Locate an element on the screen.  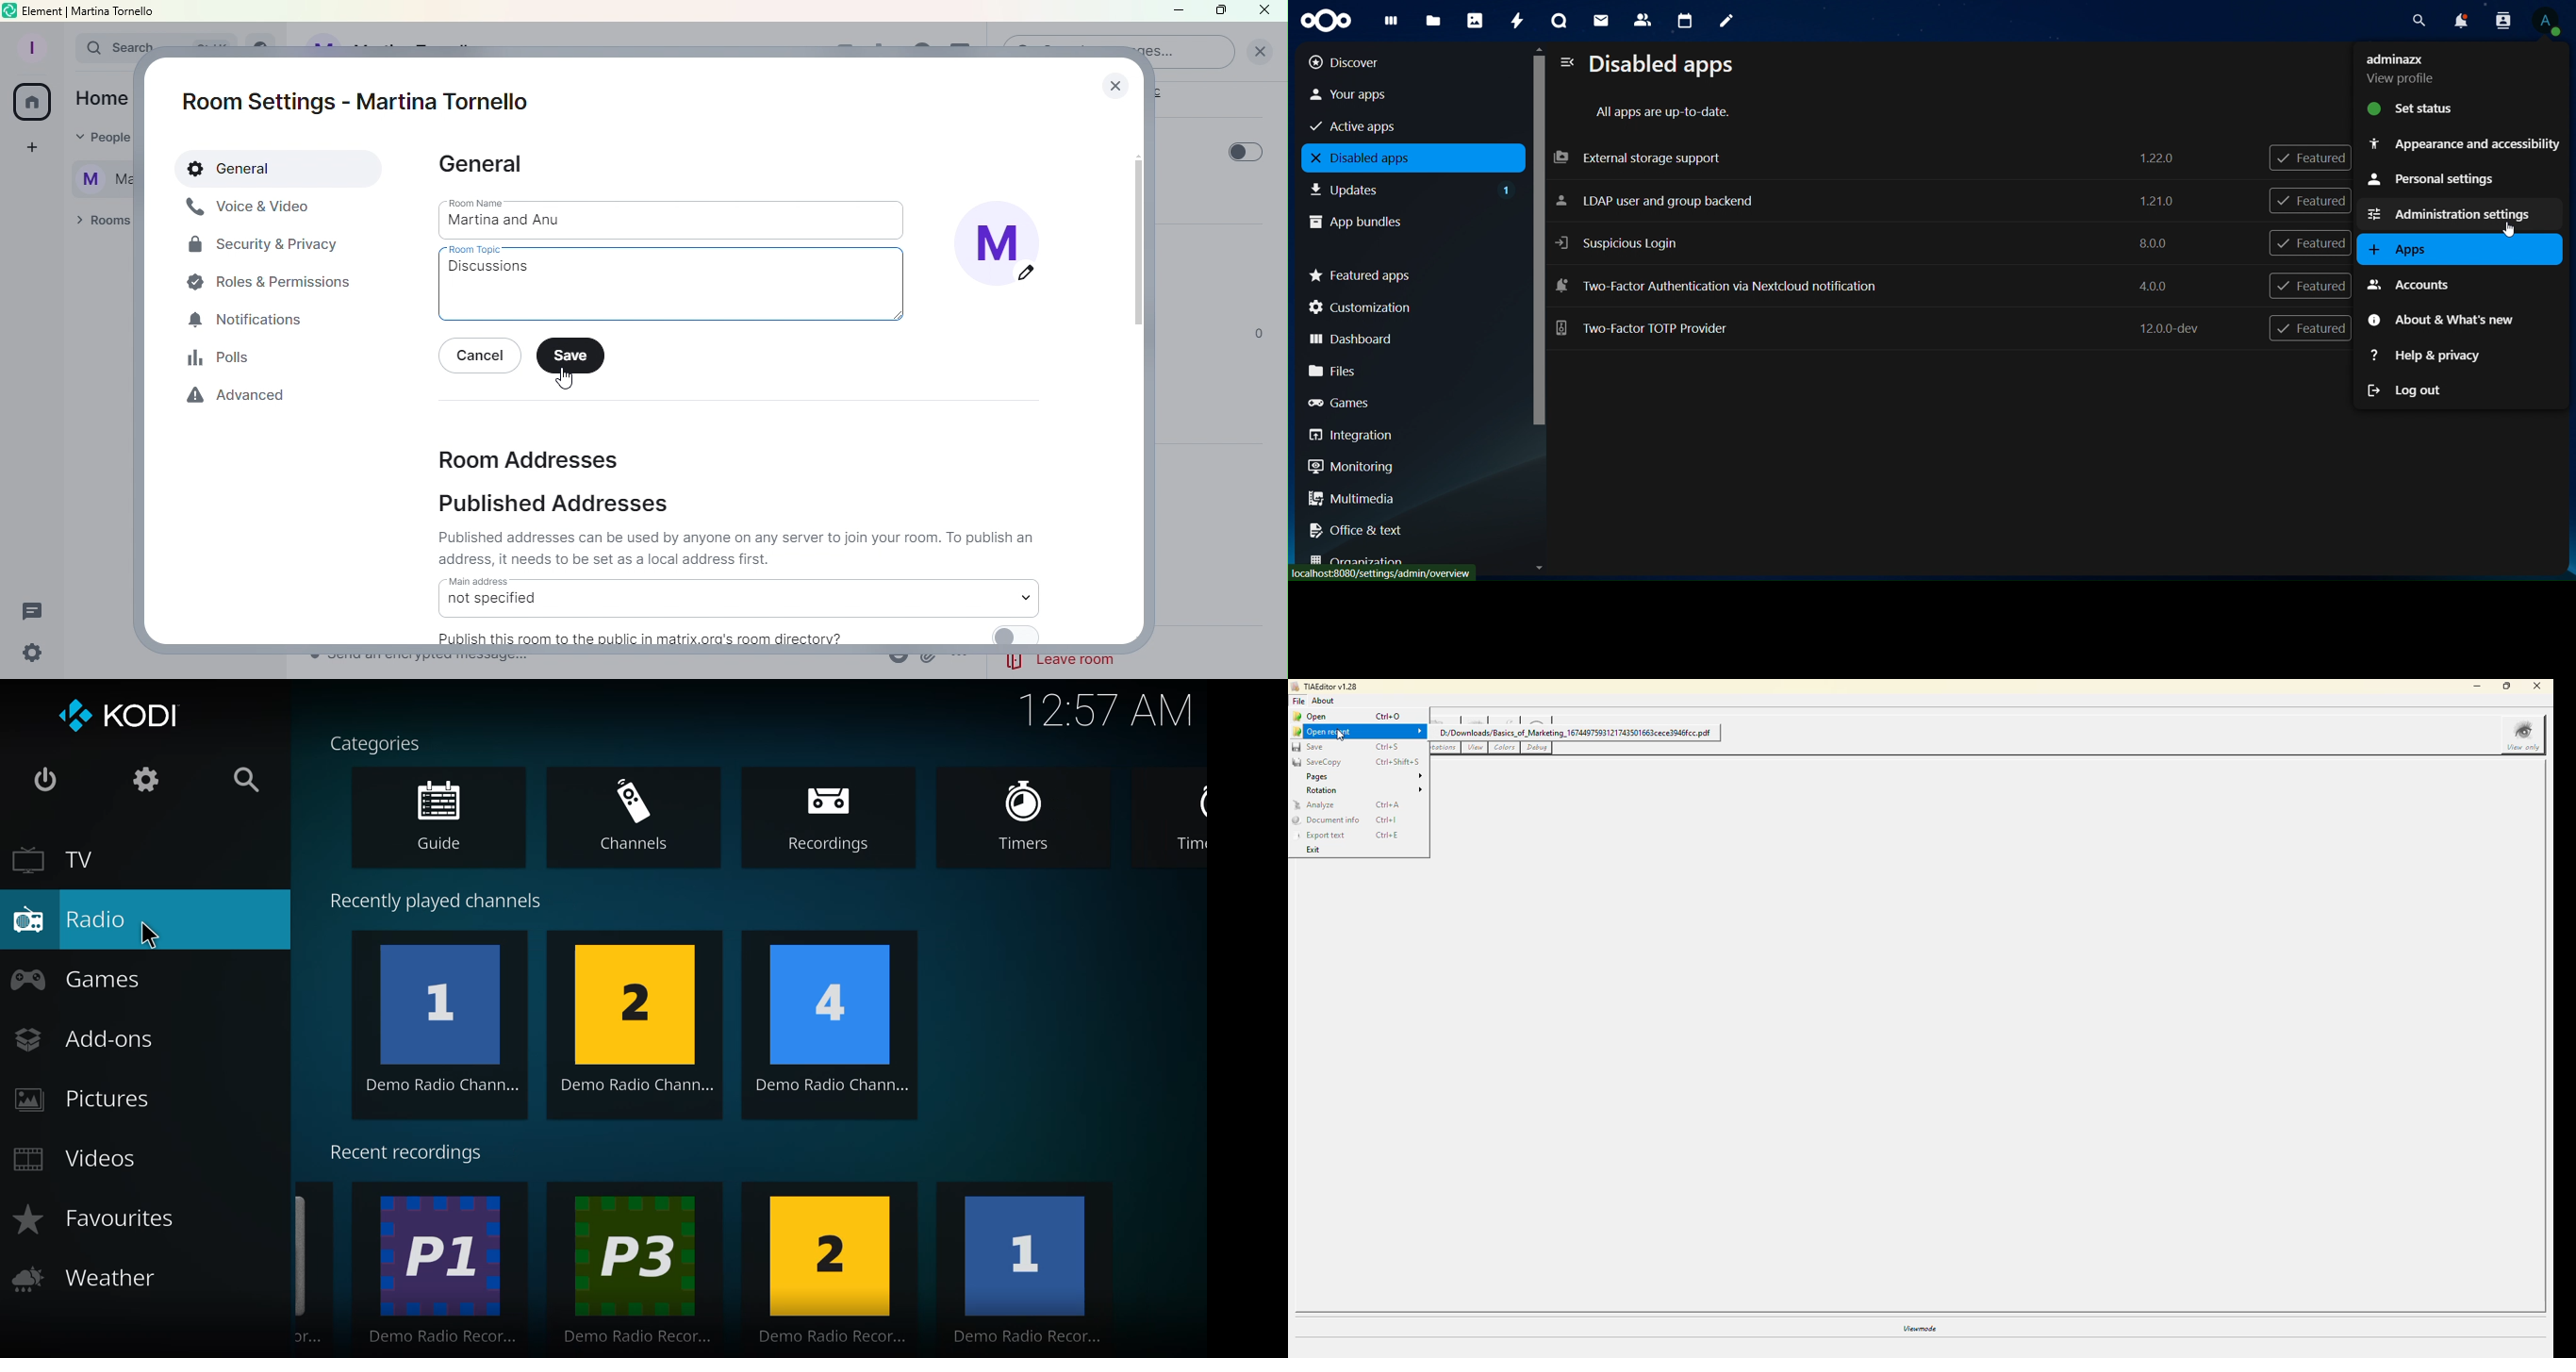
files is located at coordinates (1433, 21).